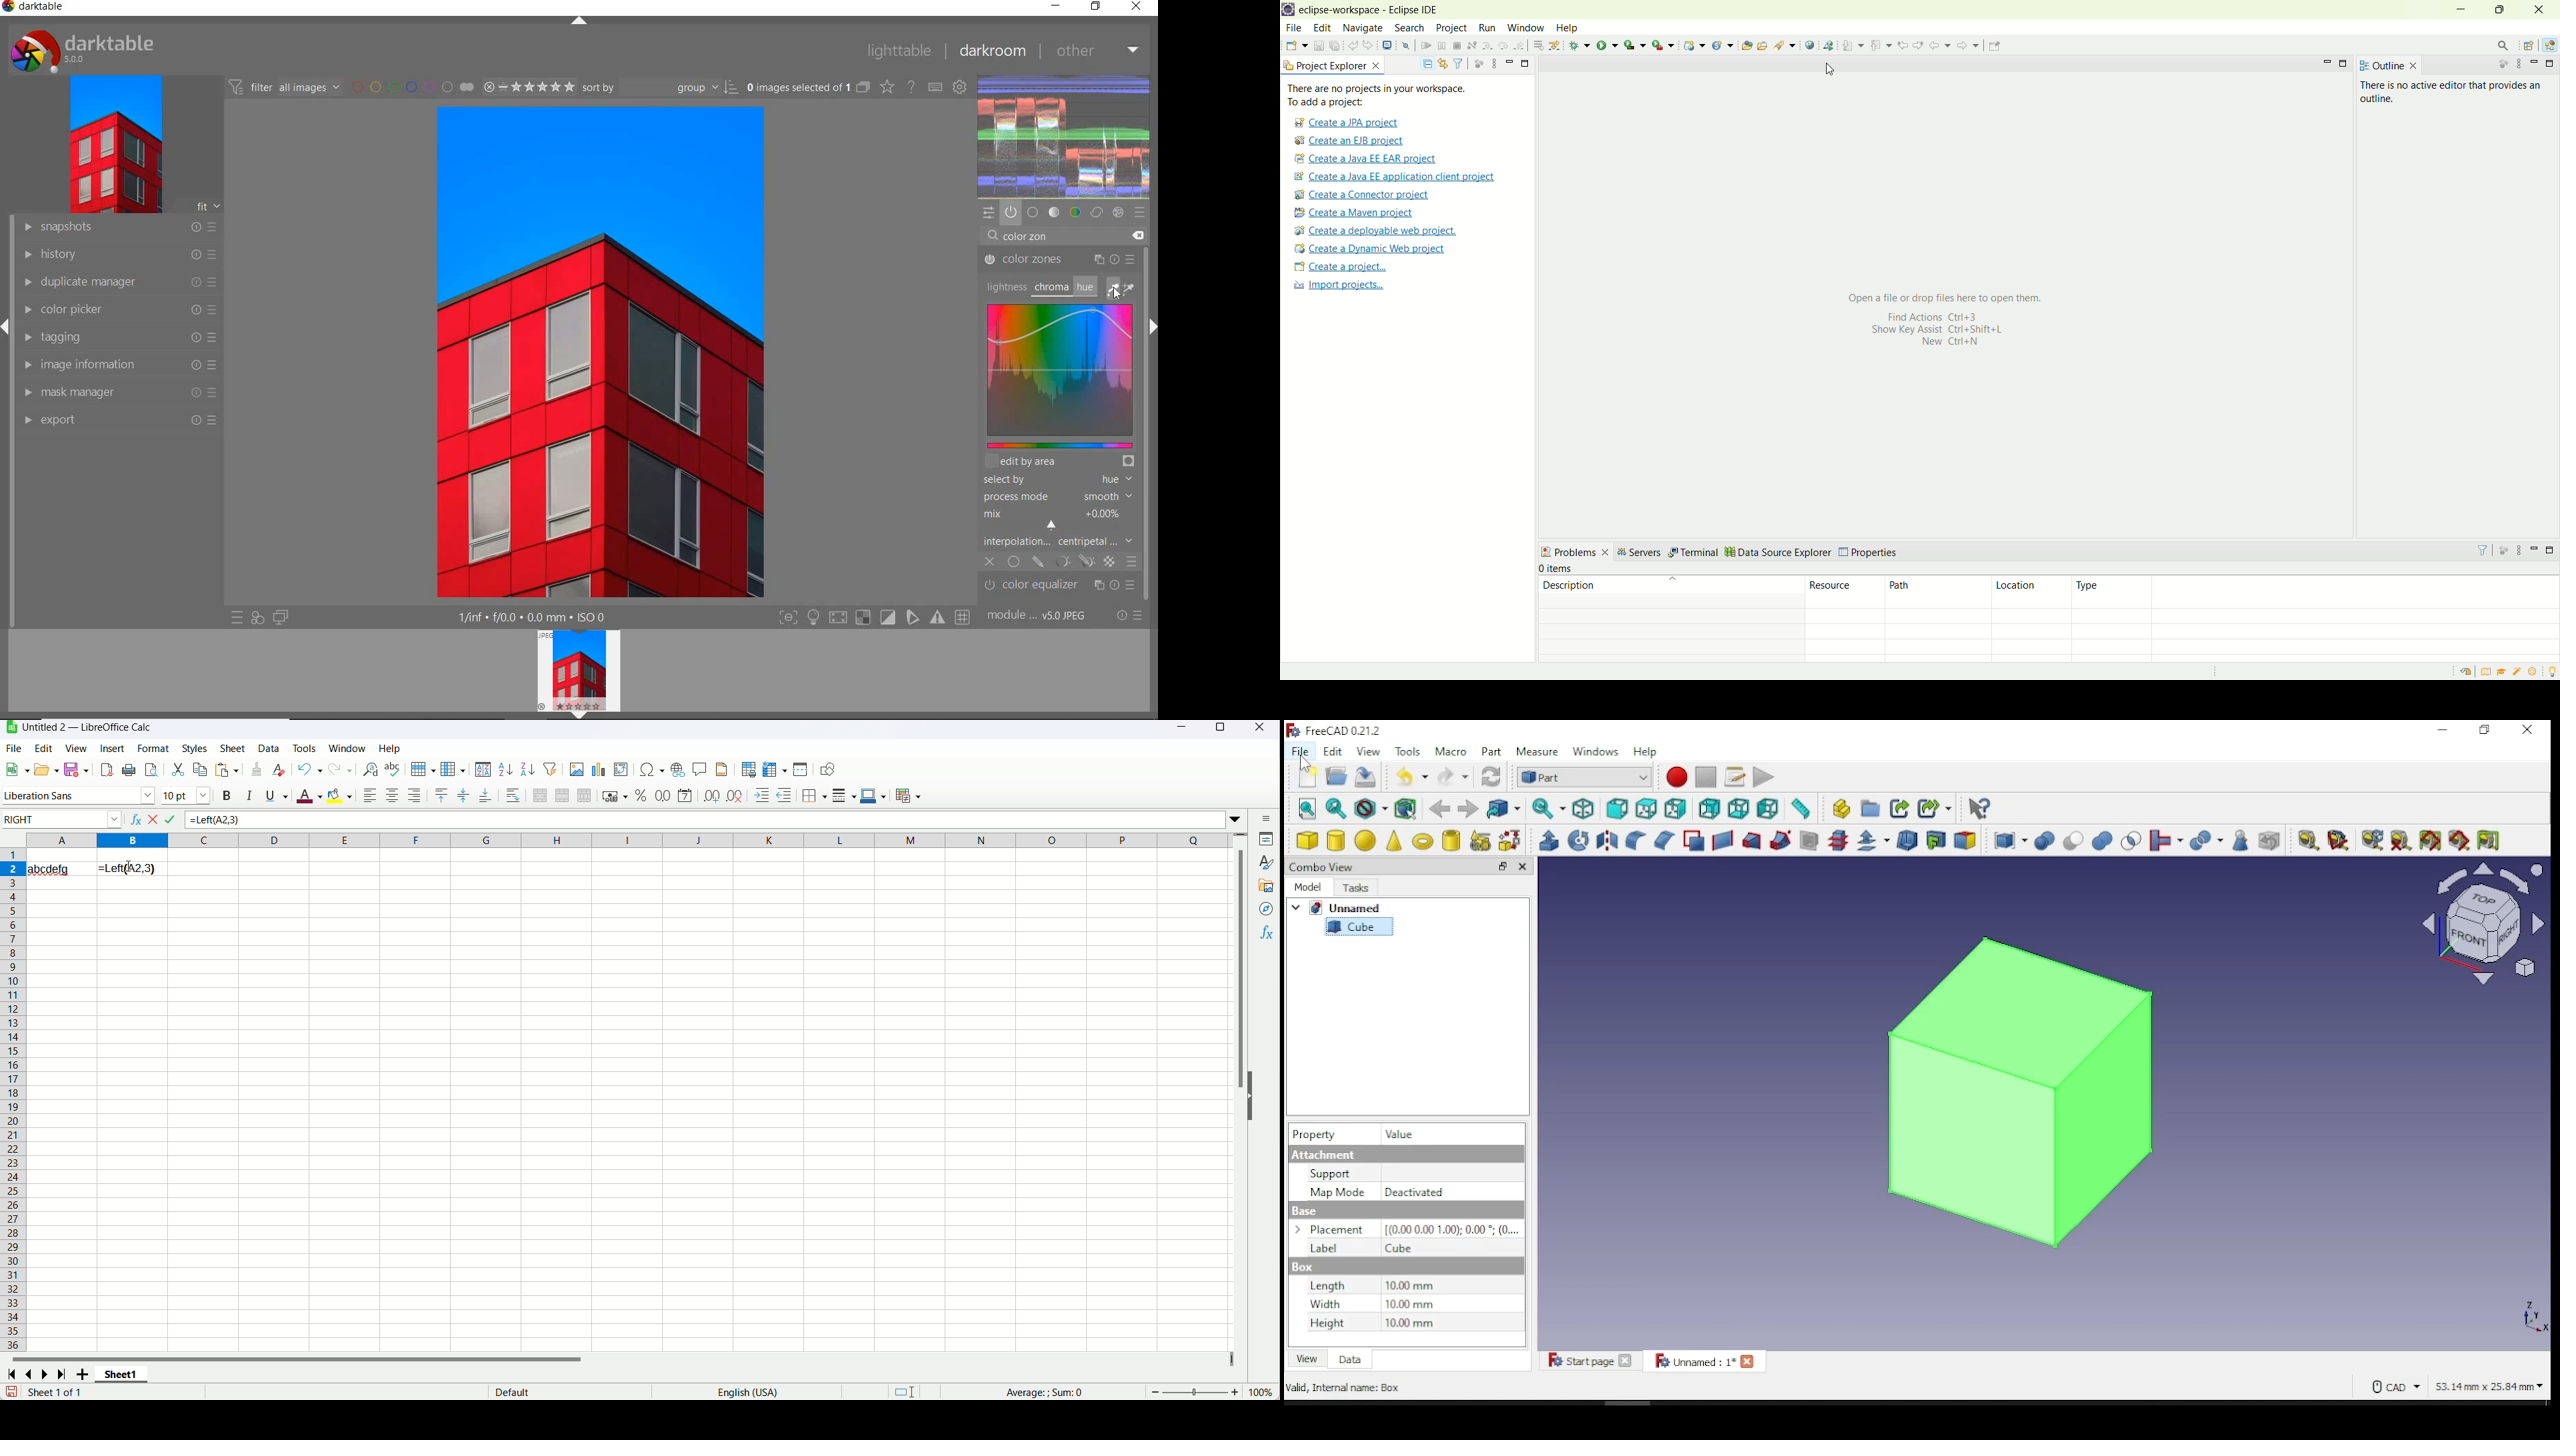 Image resolution: width=2576 pixels, height=1456 pixels. Describe the element at coordinates (310, 797) in the screenshot. I see `font color` at that location.